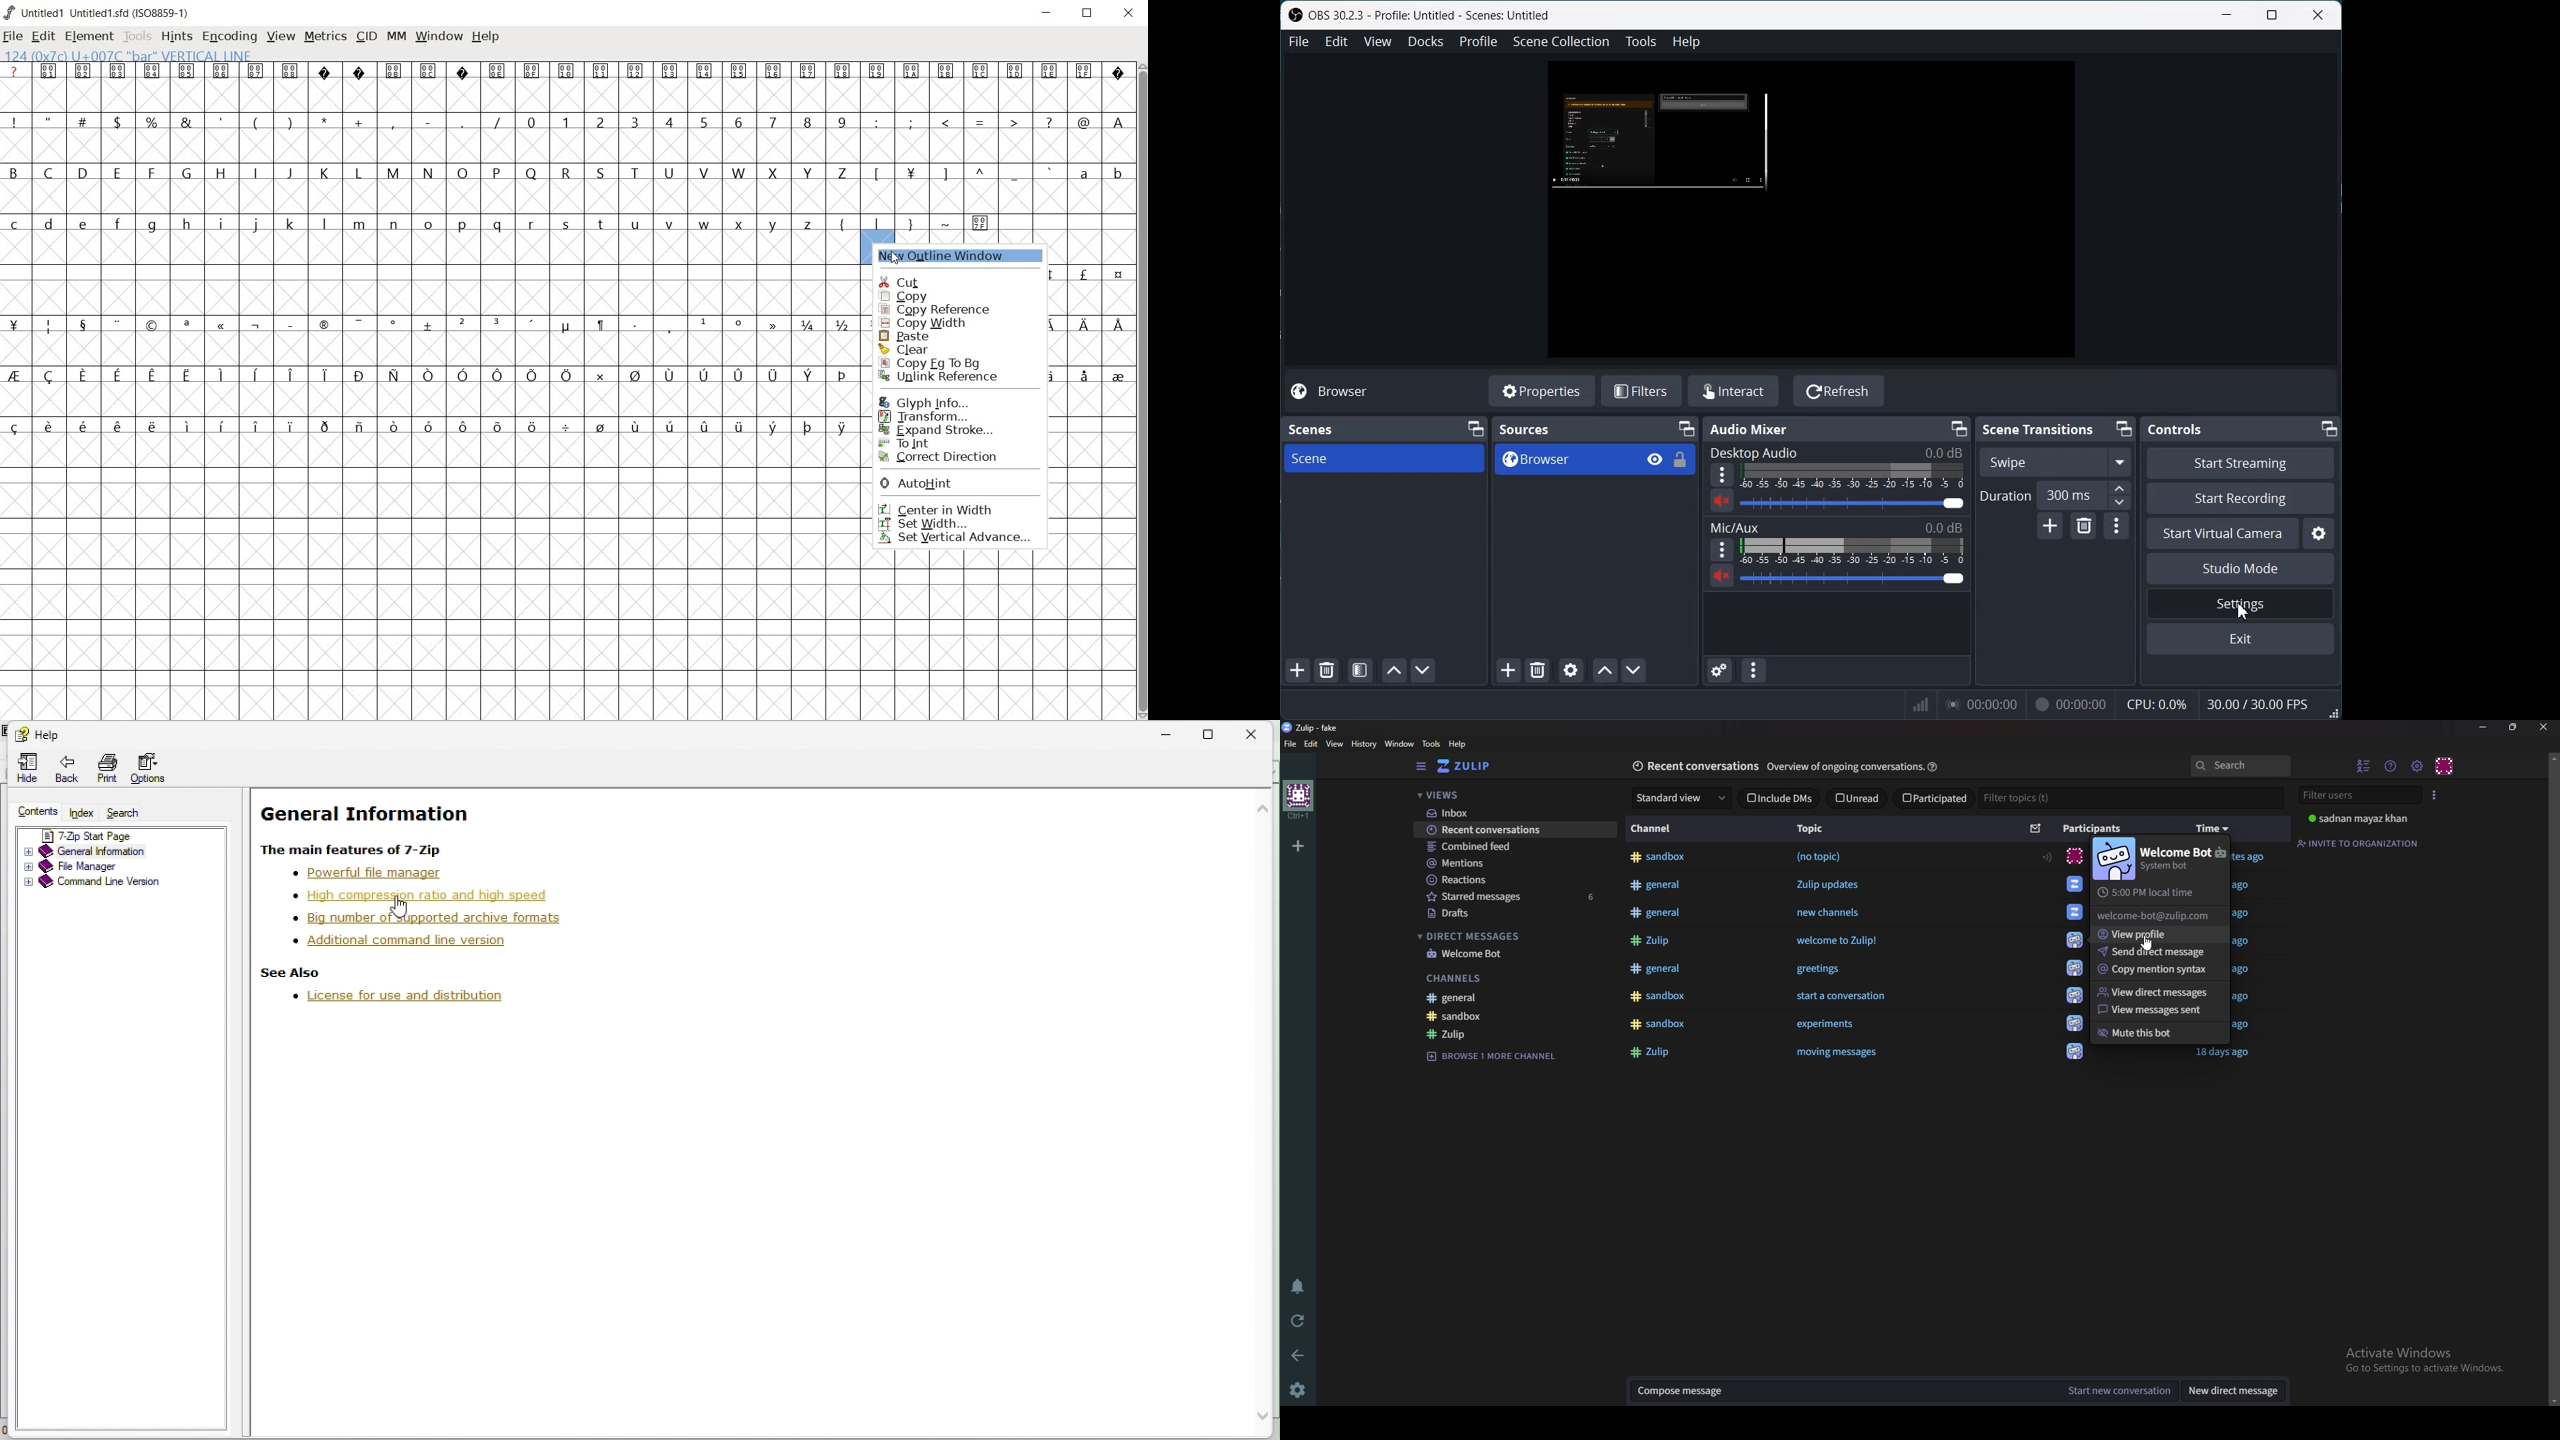  Describe the element at coordinates (1297, 800) in the screenshot. I see `home` at that location.